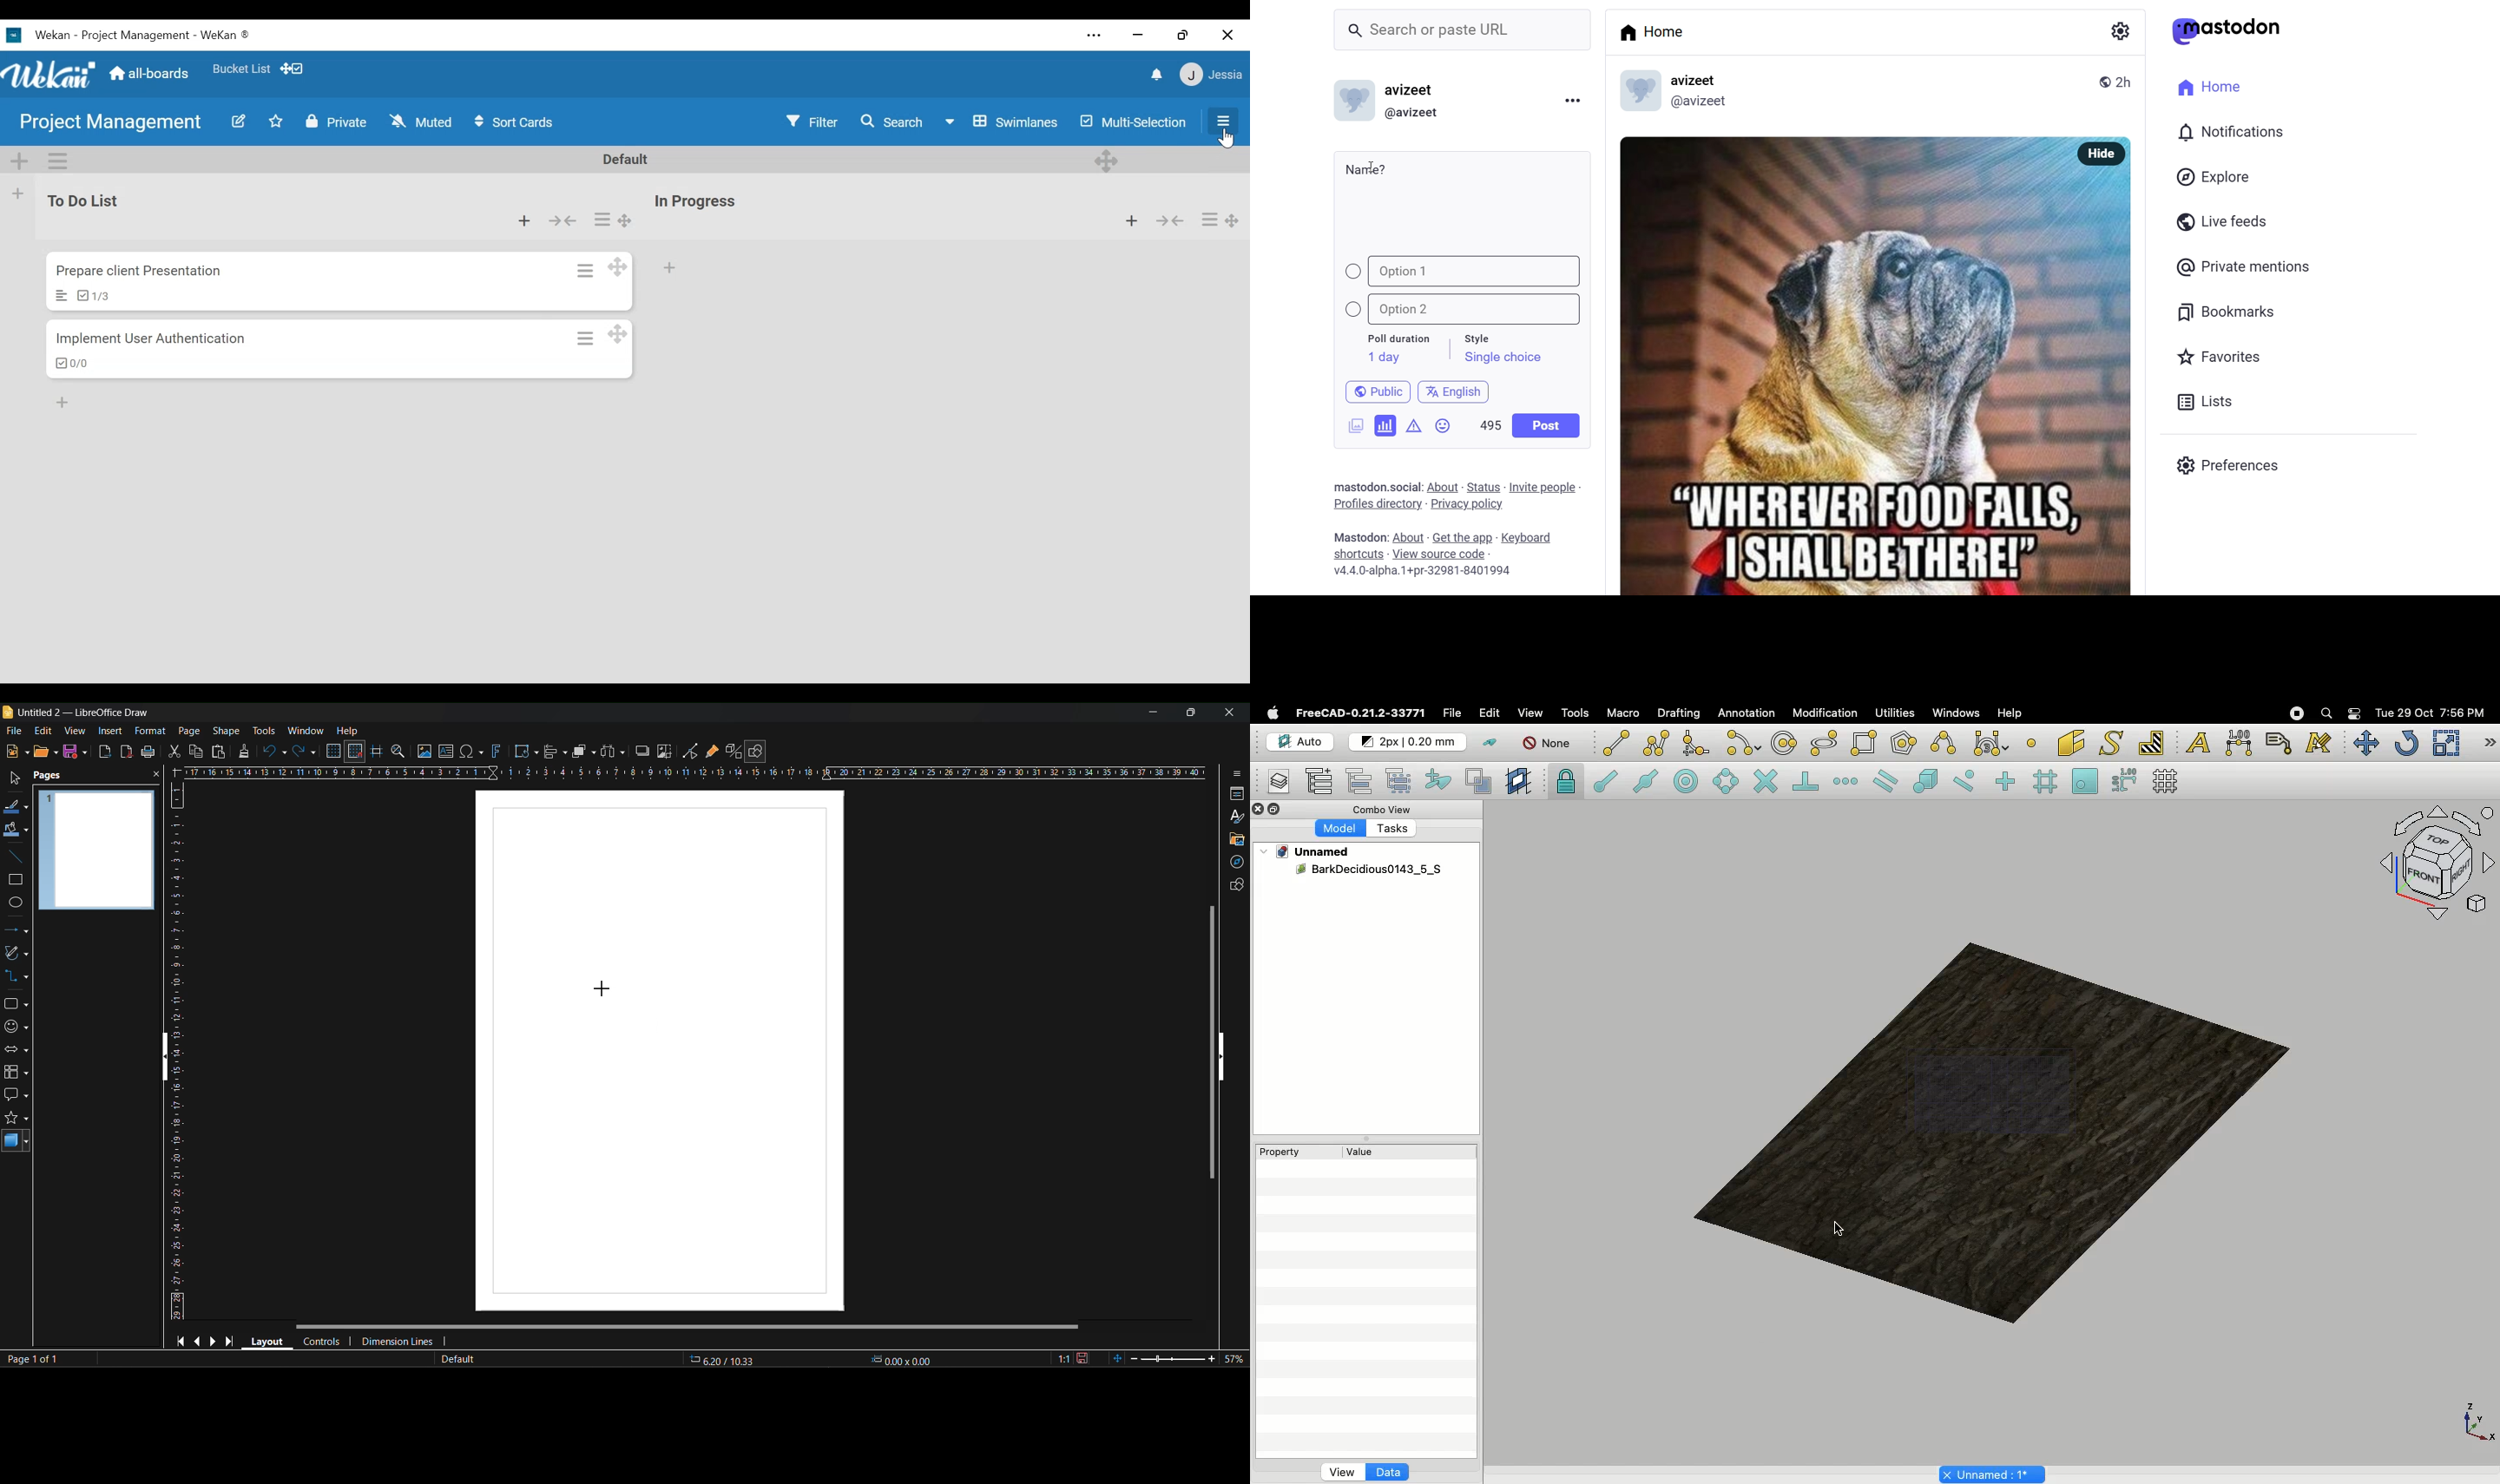  Describe the element at coordinates (1698, 104) in the screenshot. I see `@avizeet` at that location.